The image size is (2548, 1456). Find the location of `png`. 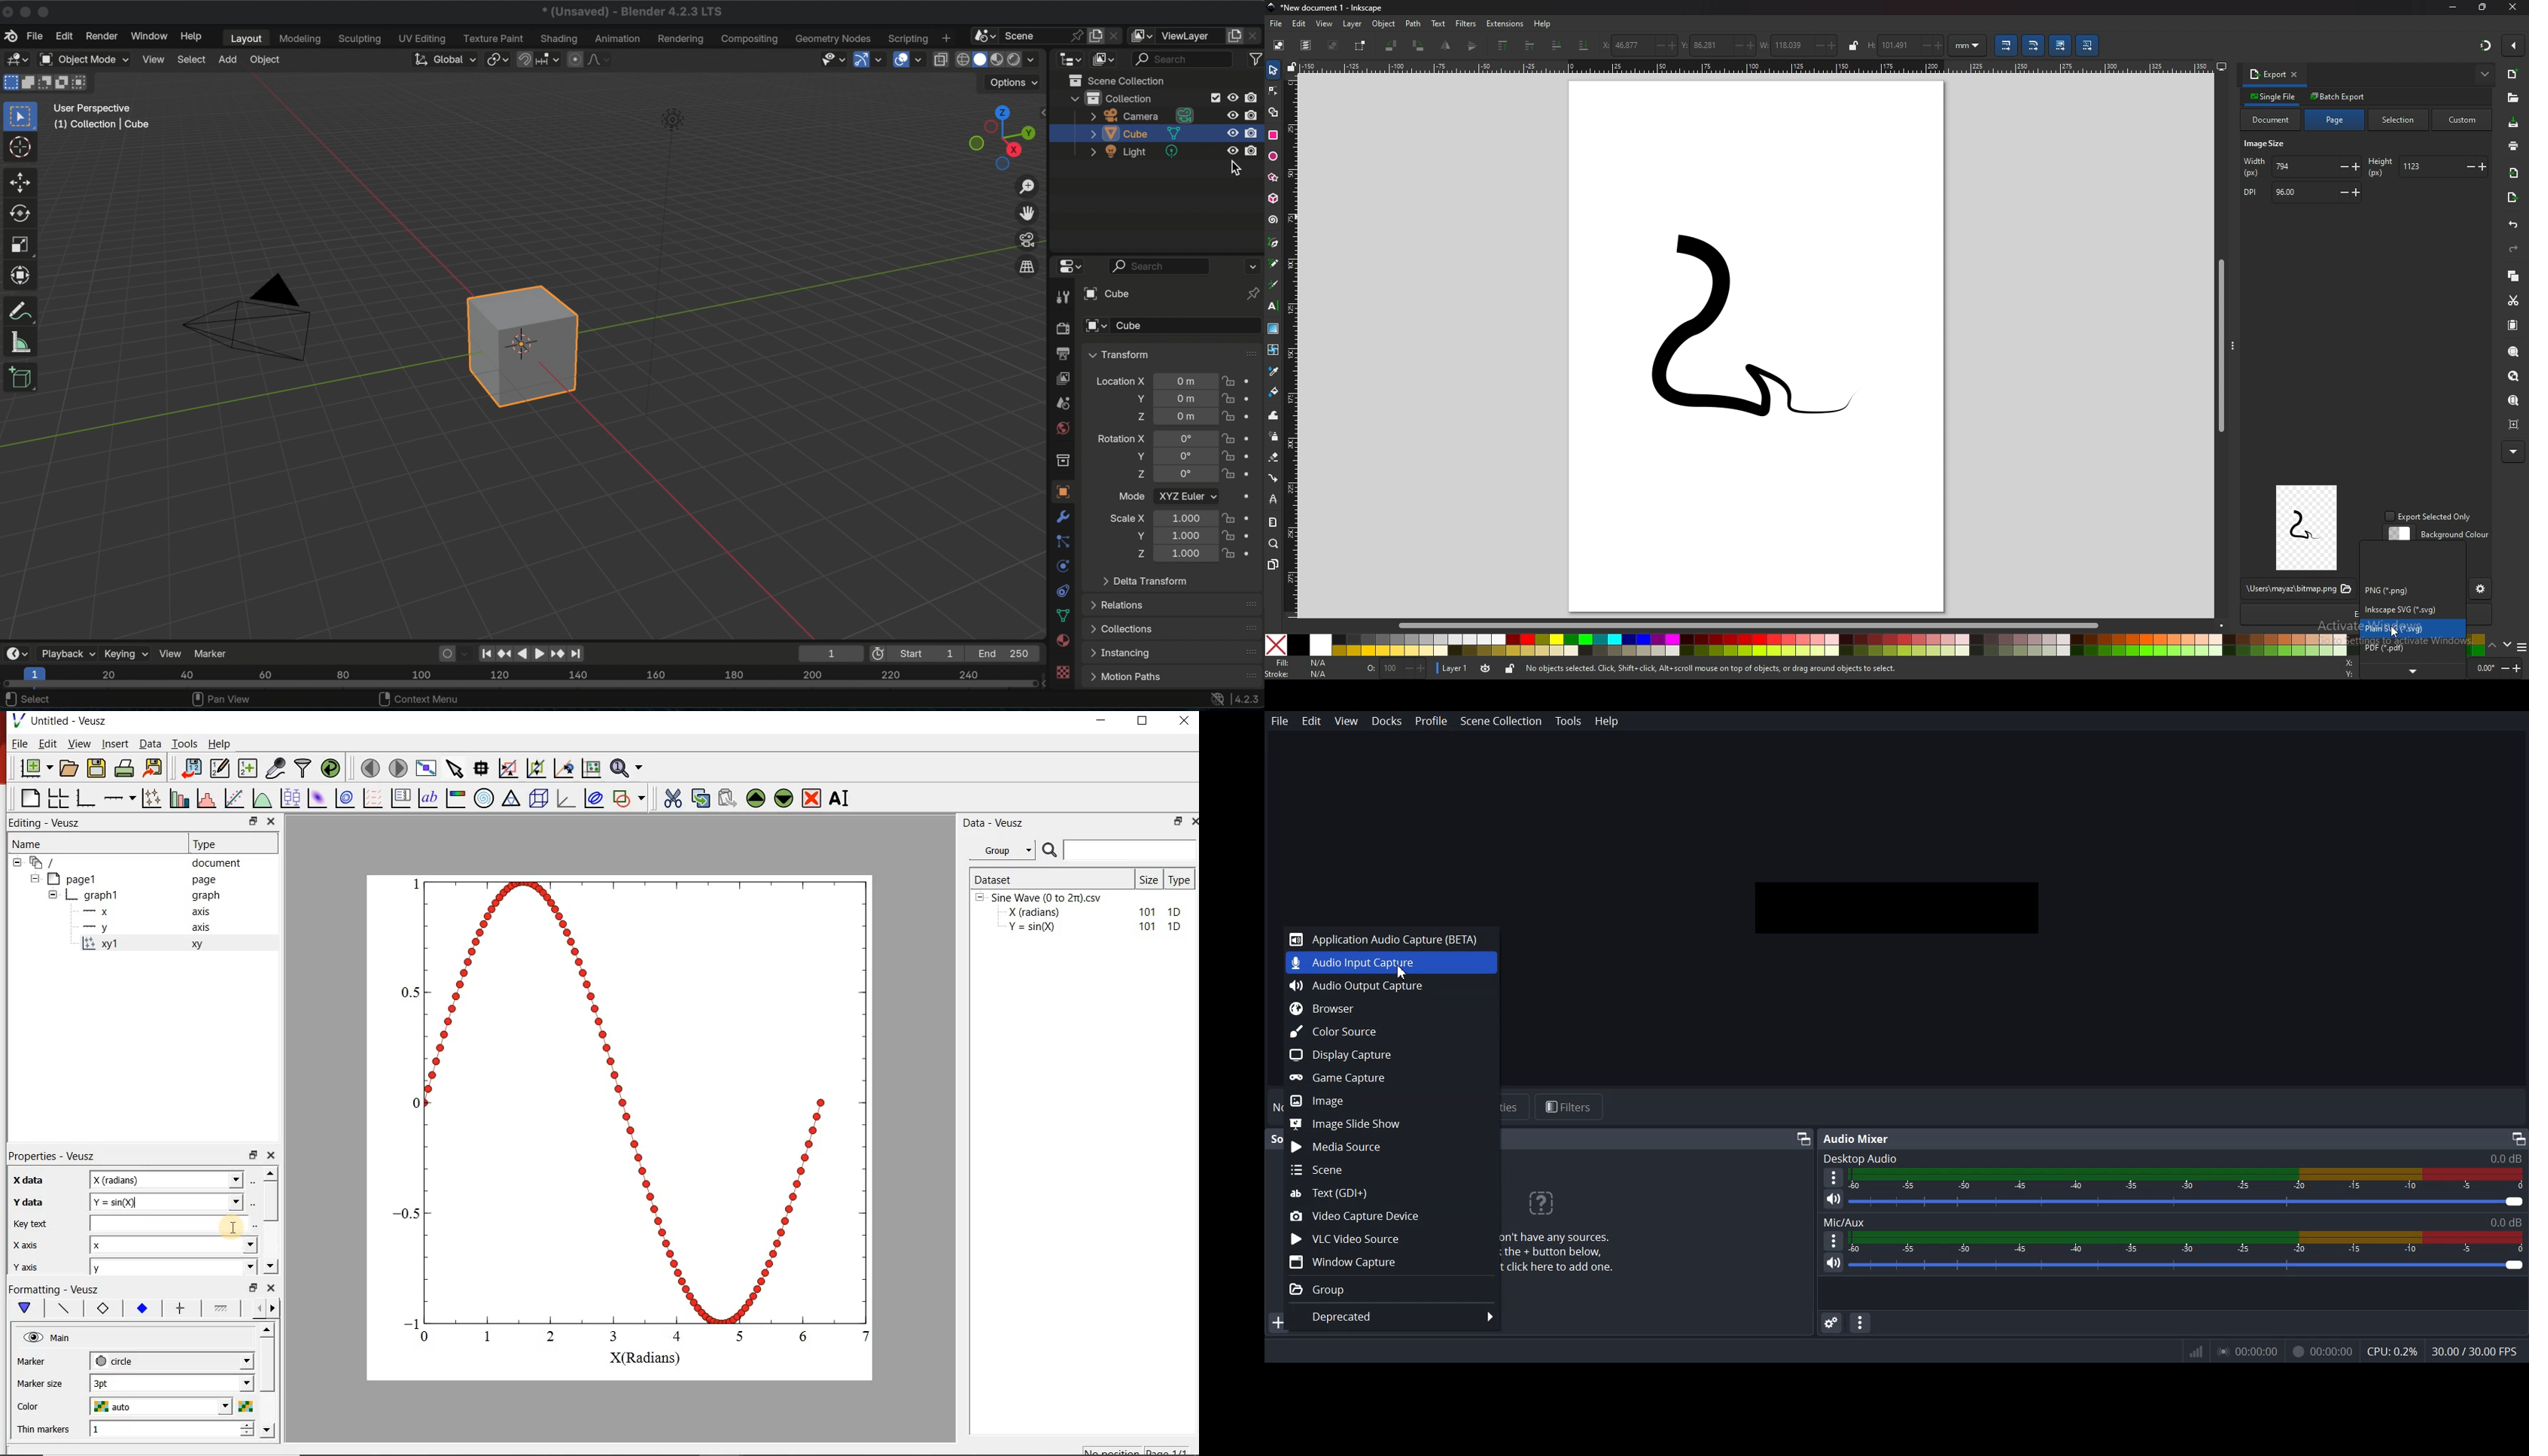

png is located at coordinates (2402, 590).